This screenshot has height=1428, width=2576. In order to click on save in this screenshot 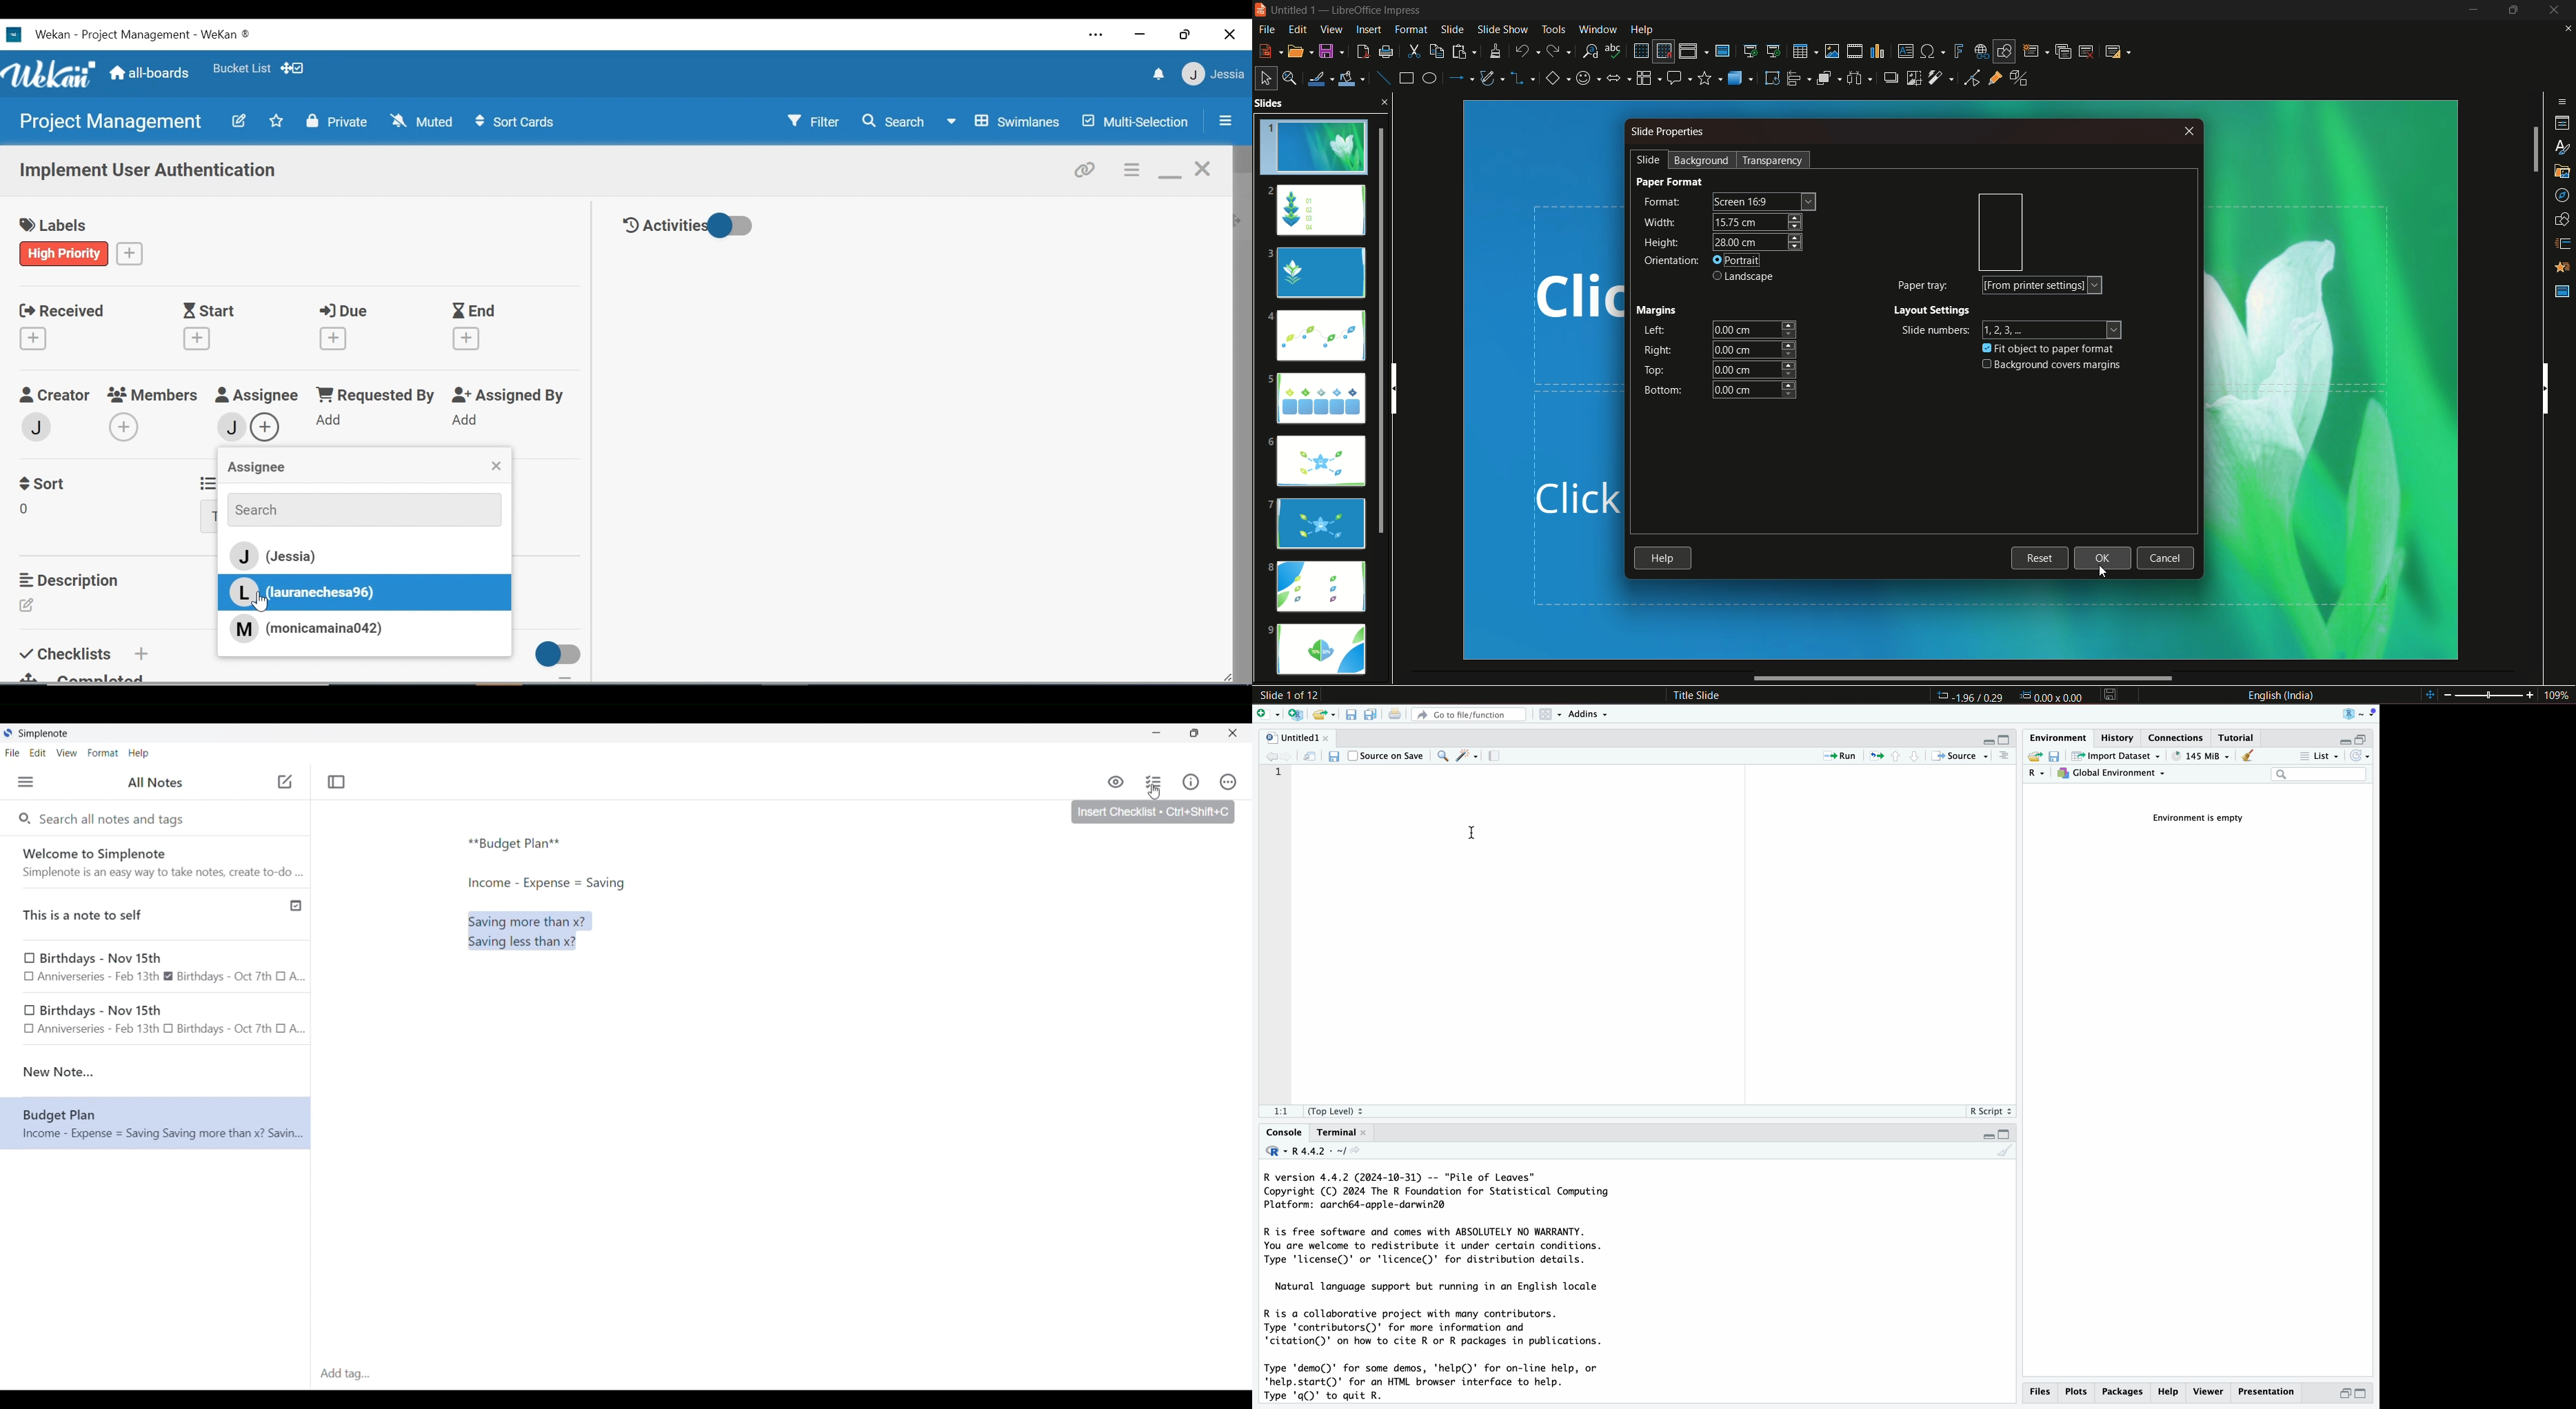, I will do `click(2111, 694)`.